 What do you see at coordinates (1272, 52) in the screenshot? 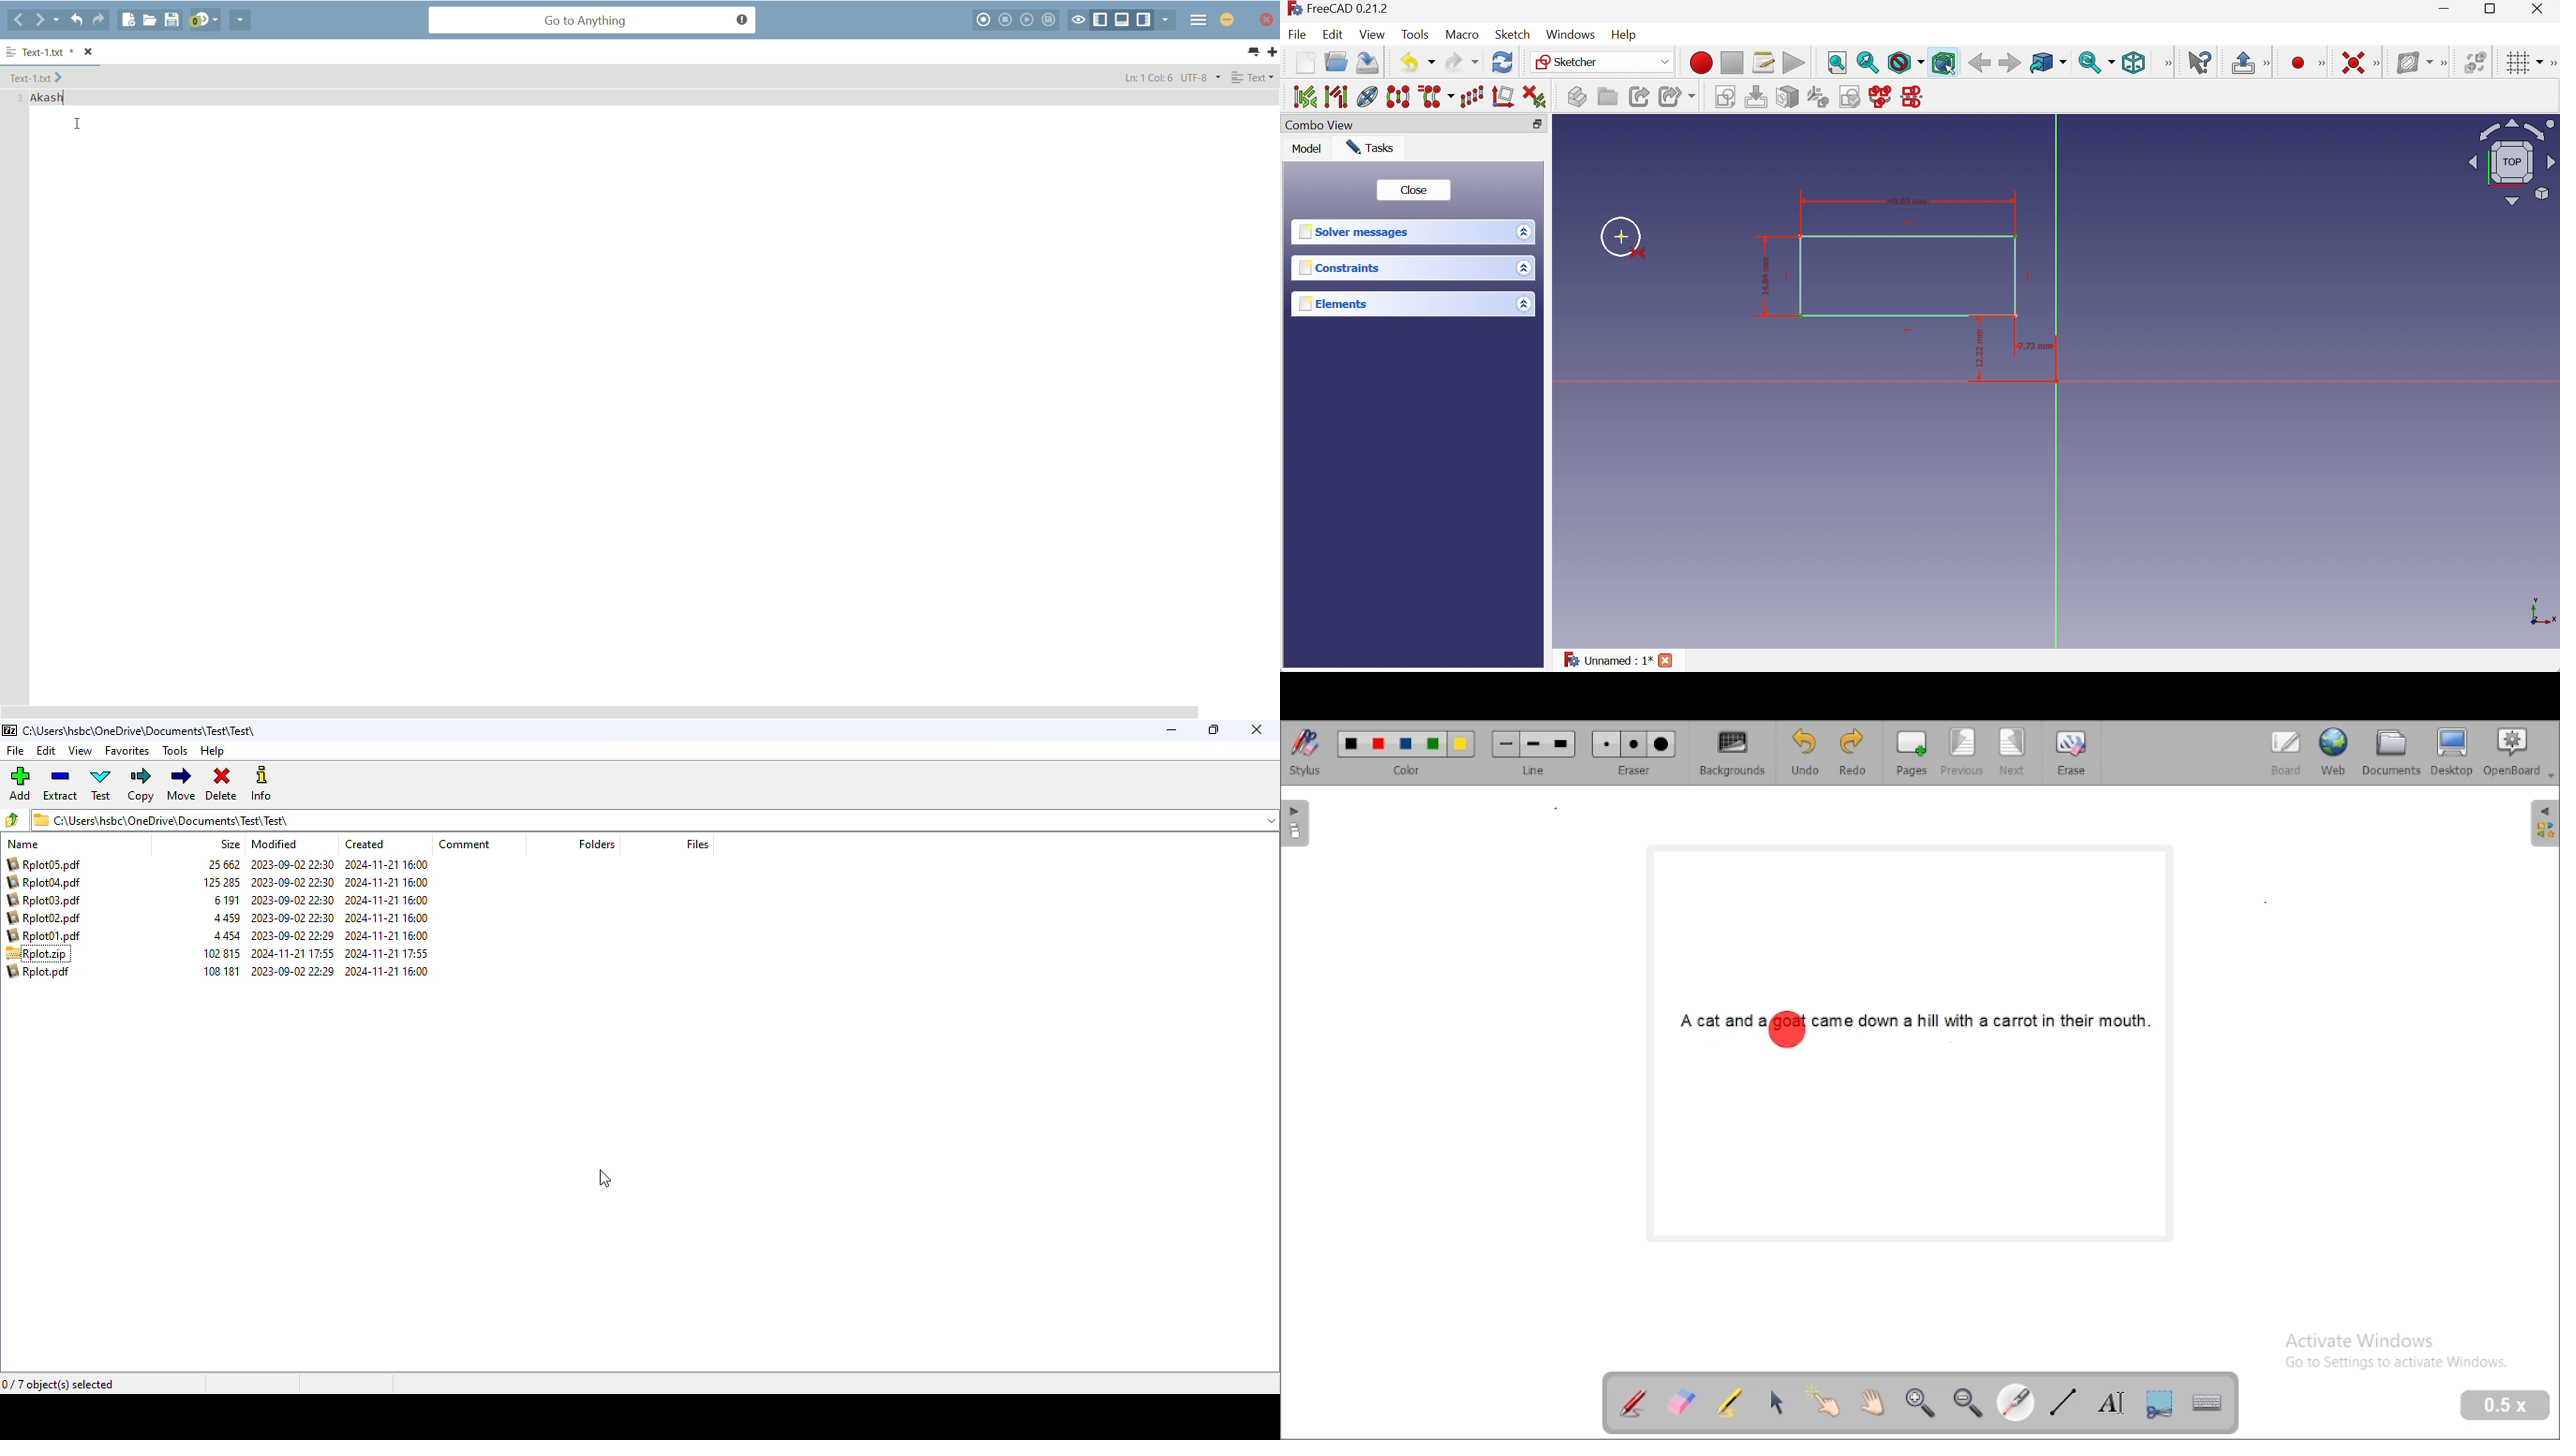
I see `new tab` at bounding box center [1272, 52].